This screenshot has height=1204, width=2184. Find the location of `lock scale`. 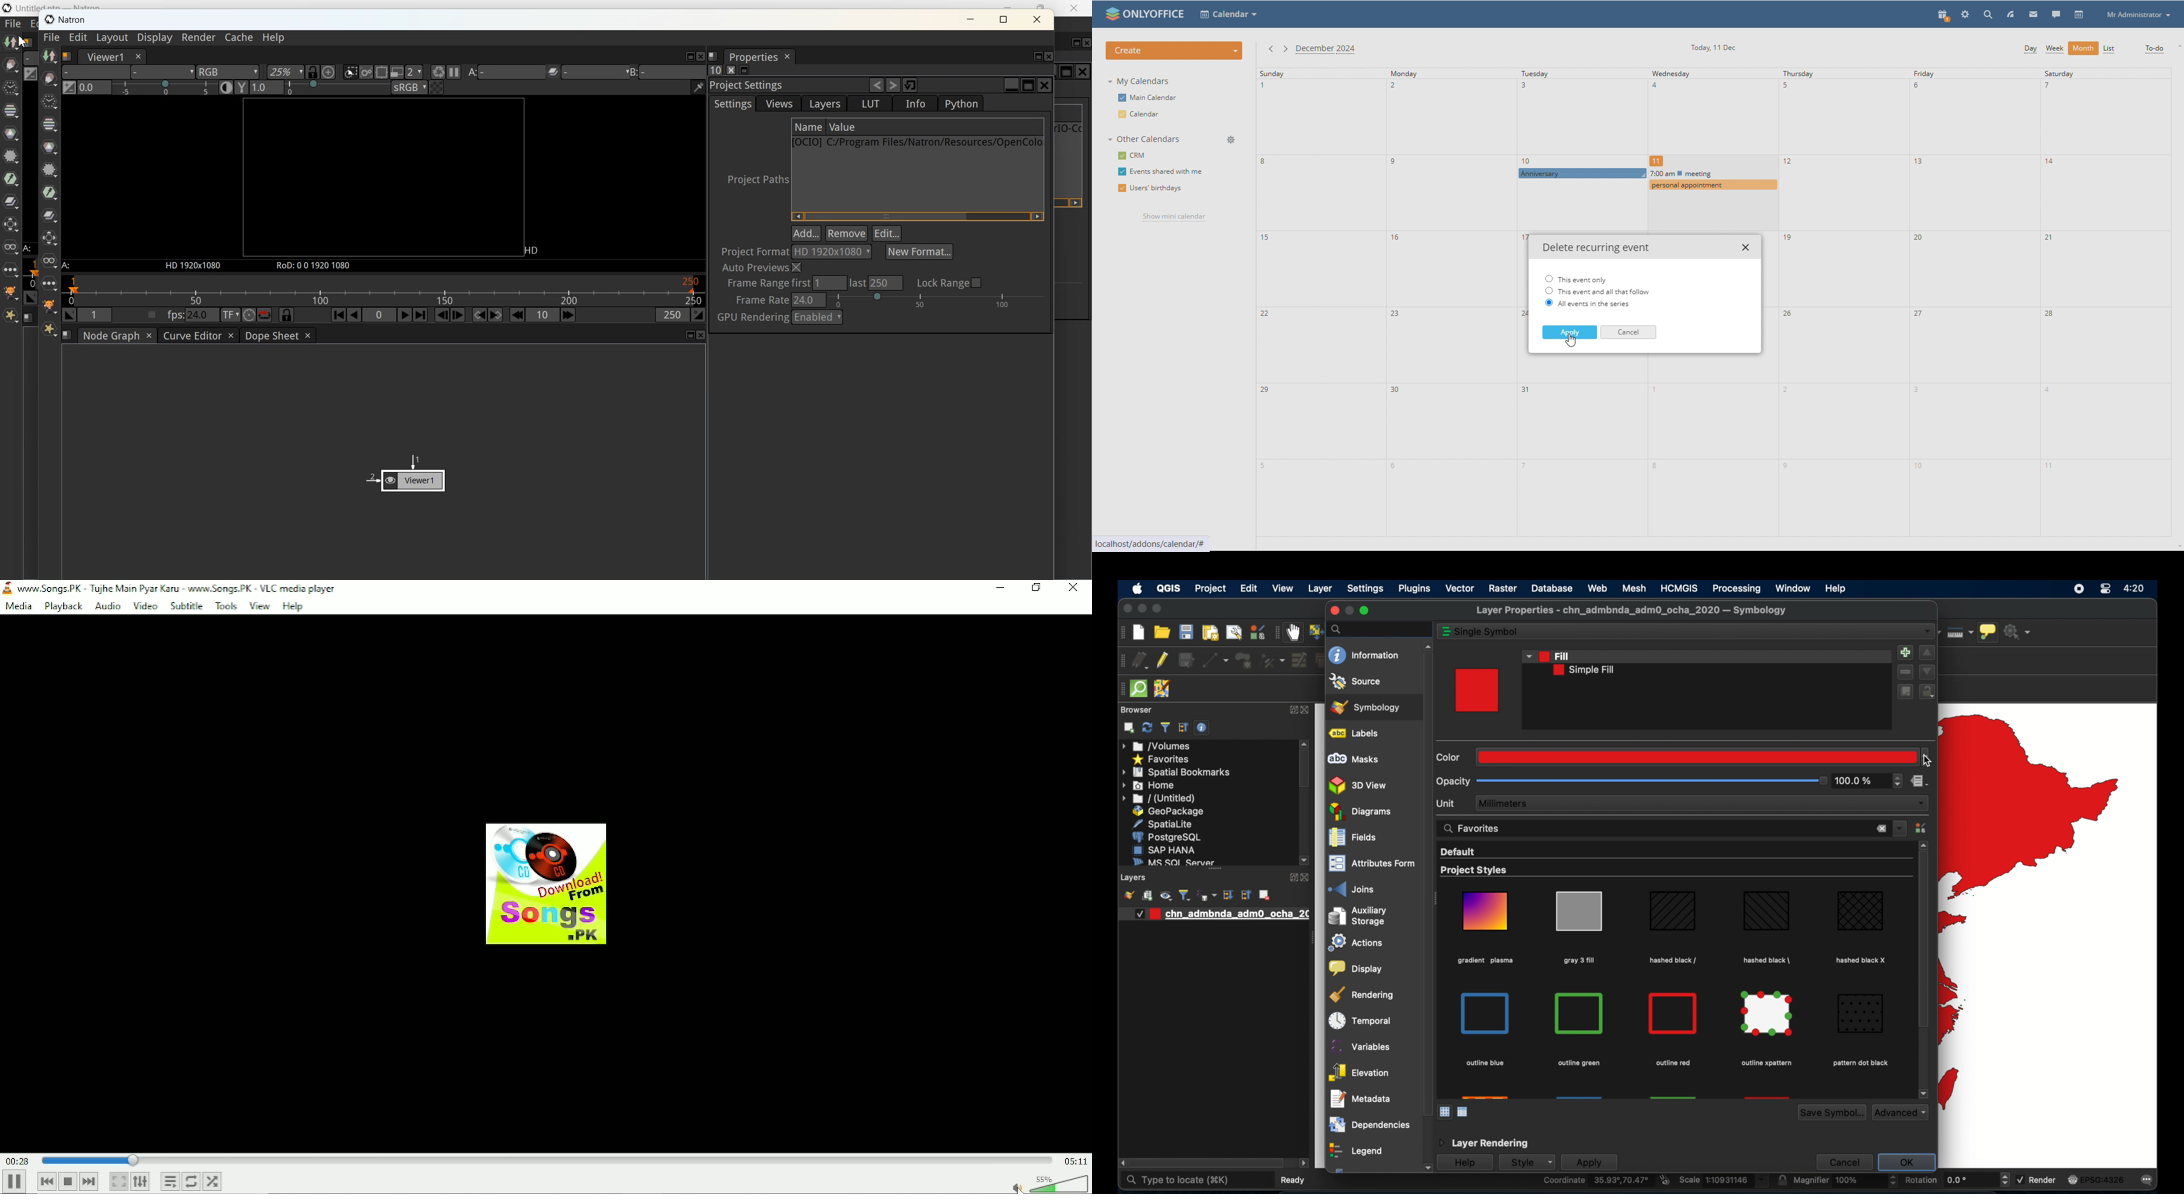

lock scale is located at coordinates (1782, 1180).